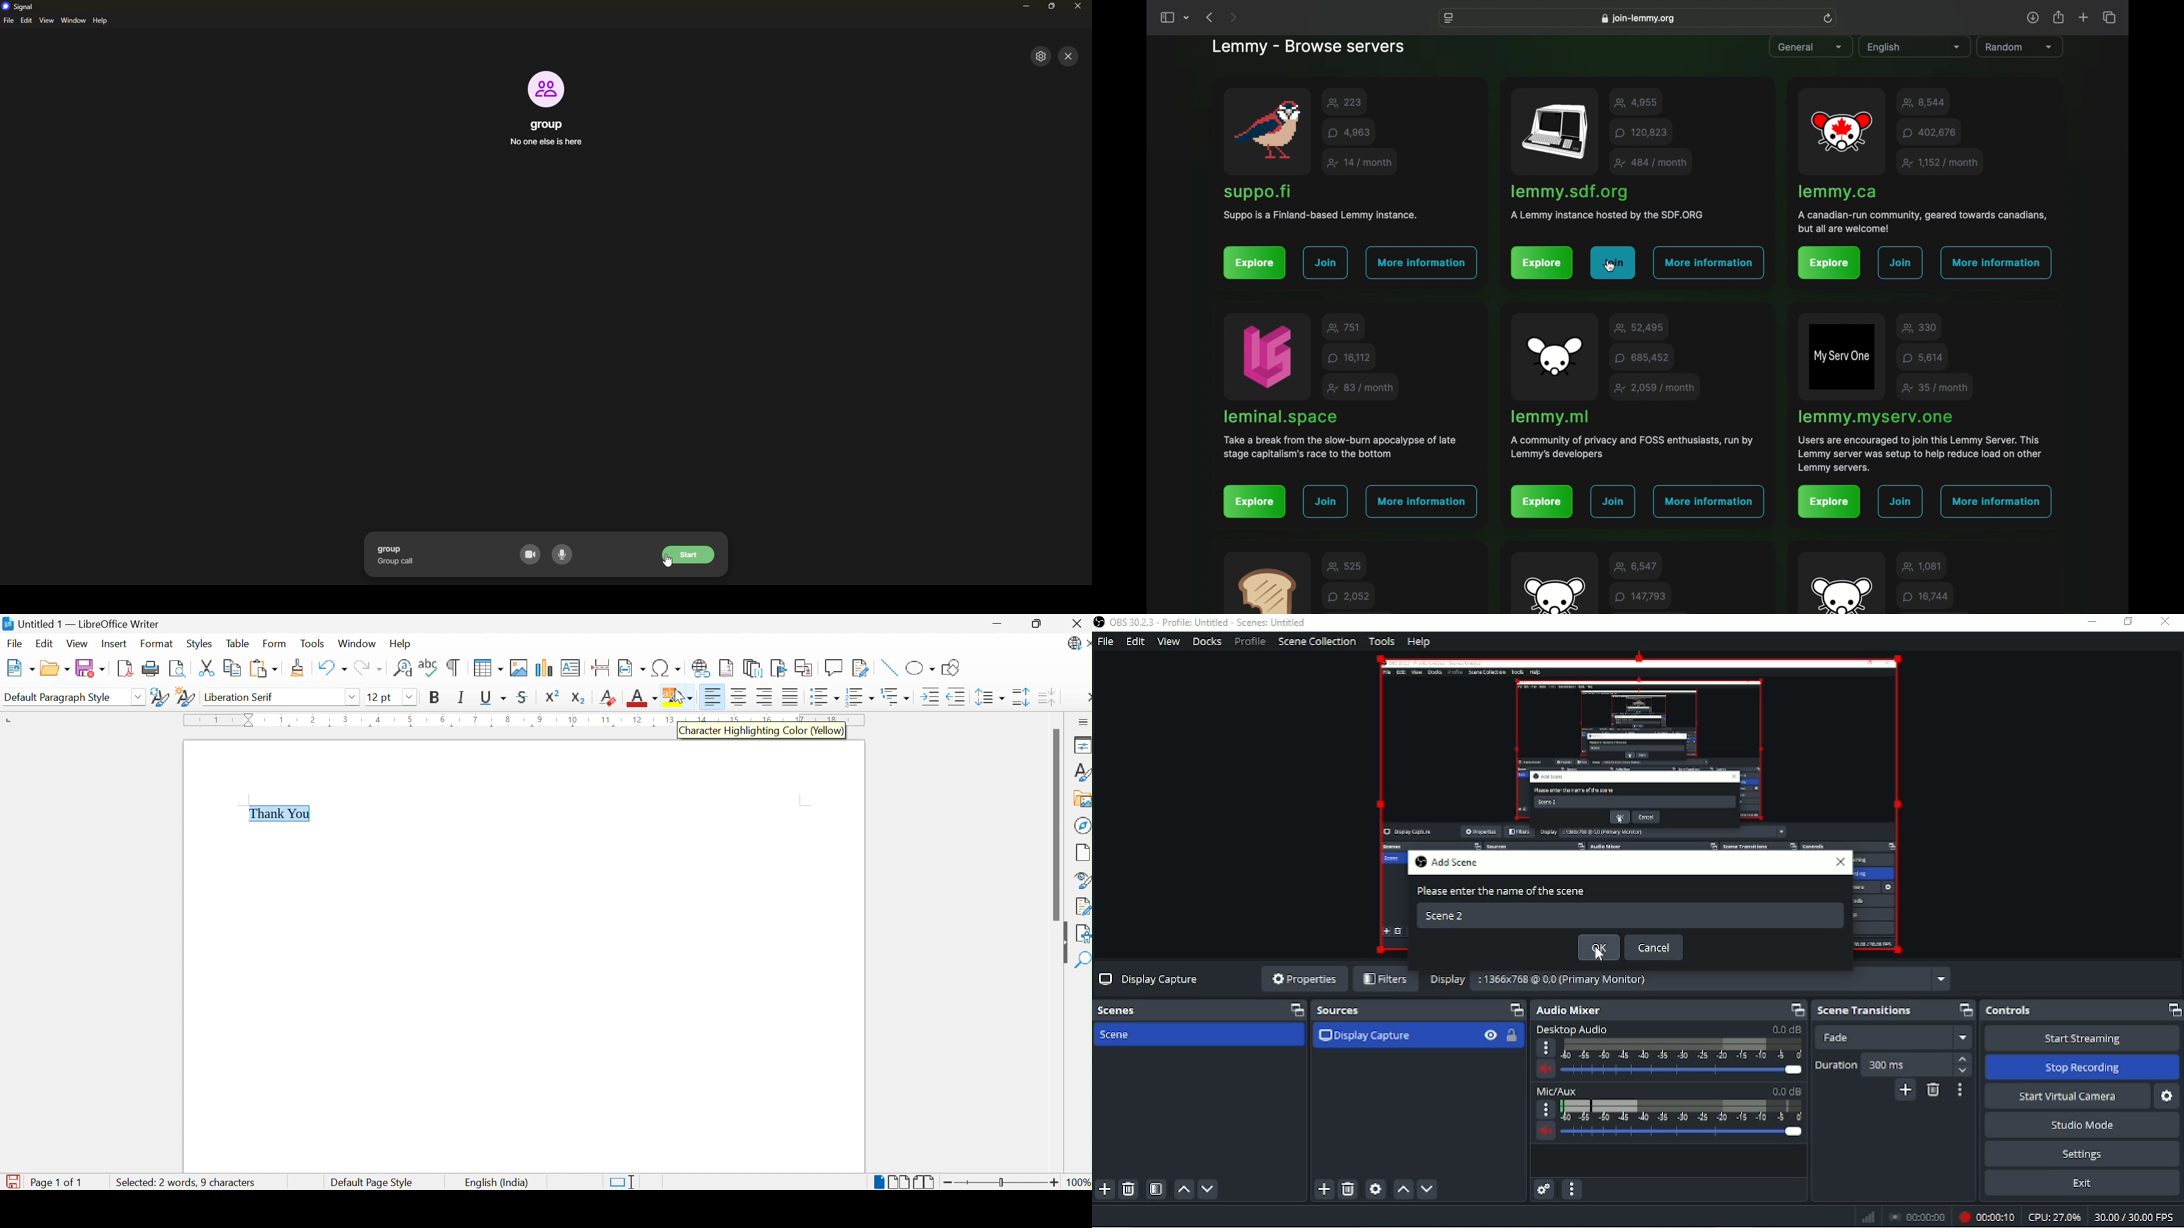  What do you see at coordinates (688, 555) in the screenshot?
I see `start` at bounding box center [688, 555].